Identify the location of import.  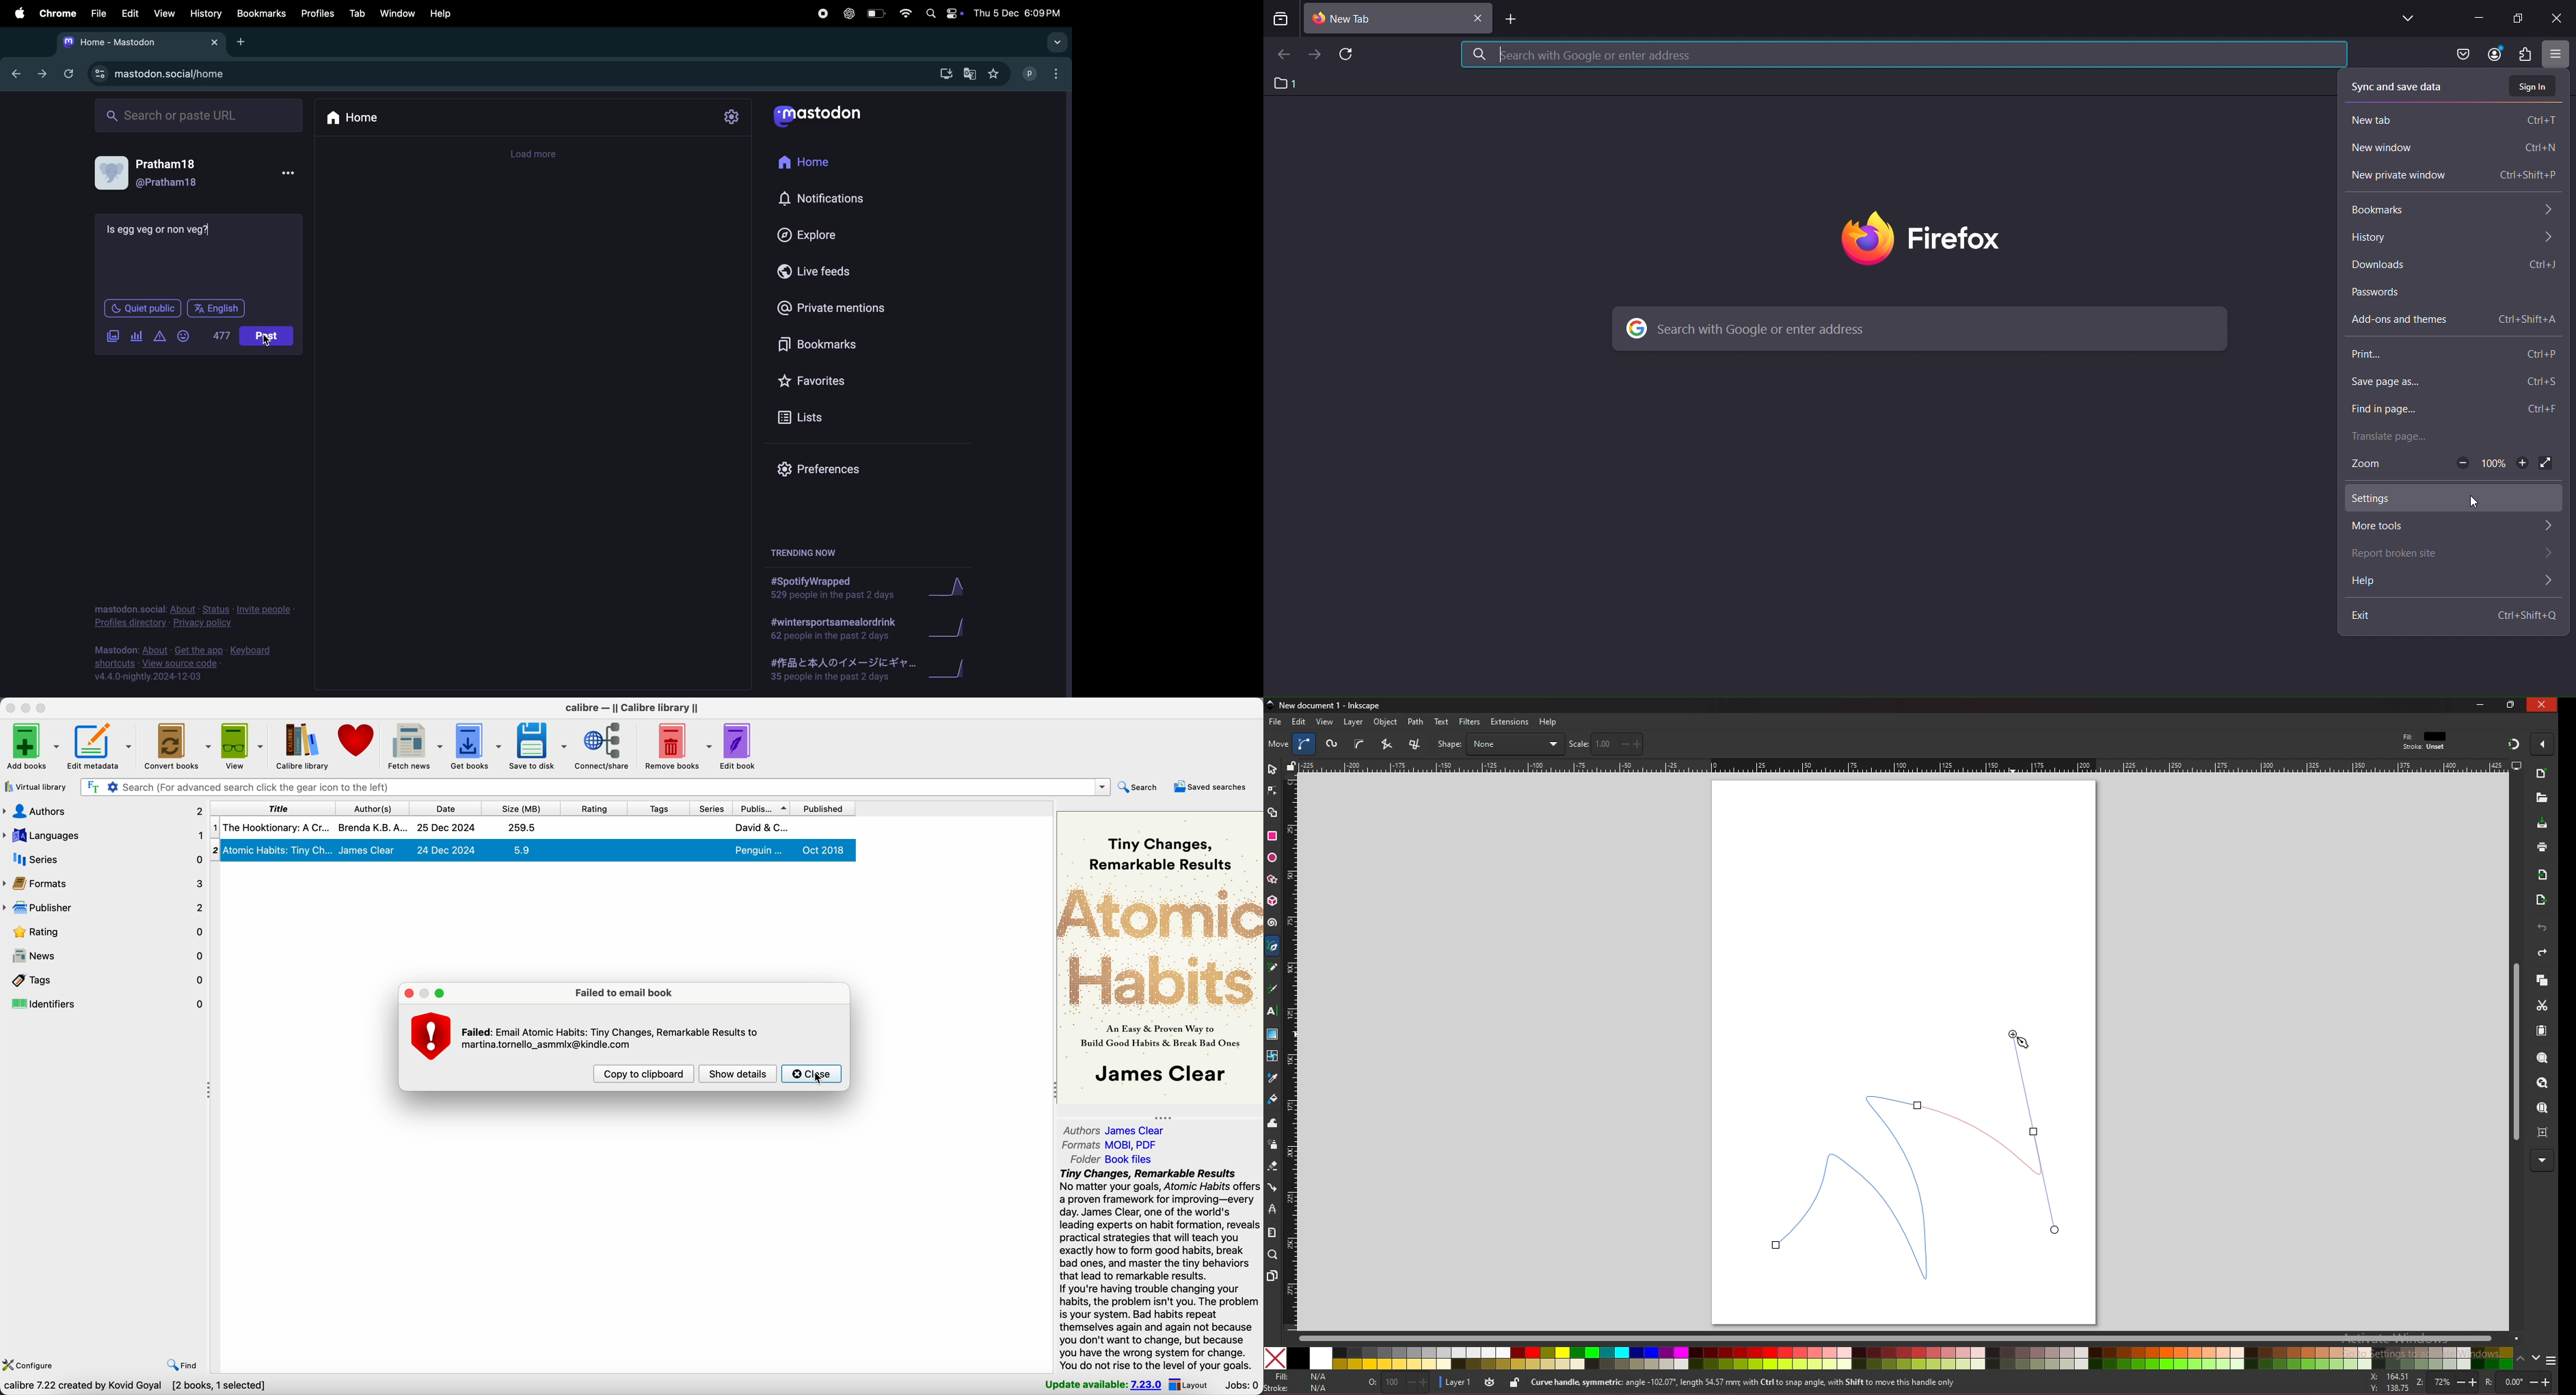
(2545, 875).